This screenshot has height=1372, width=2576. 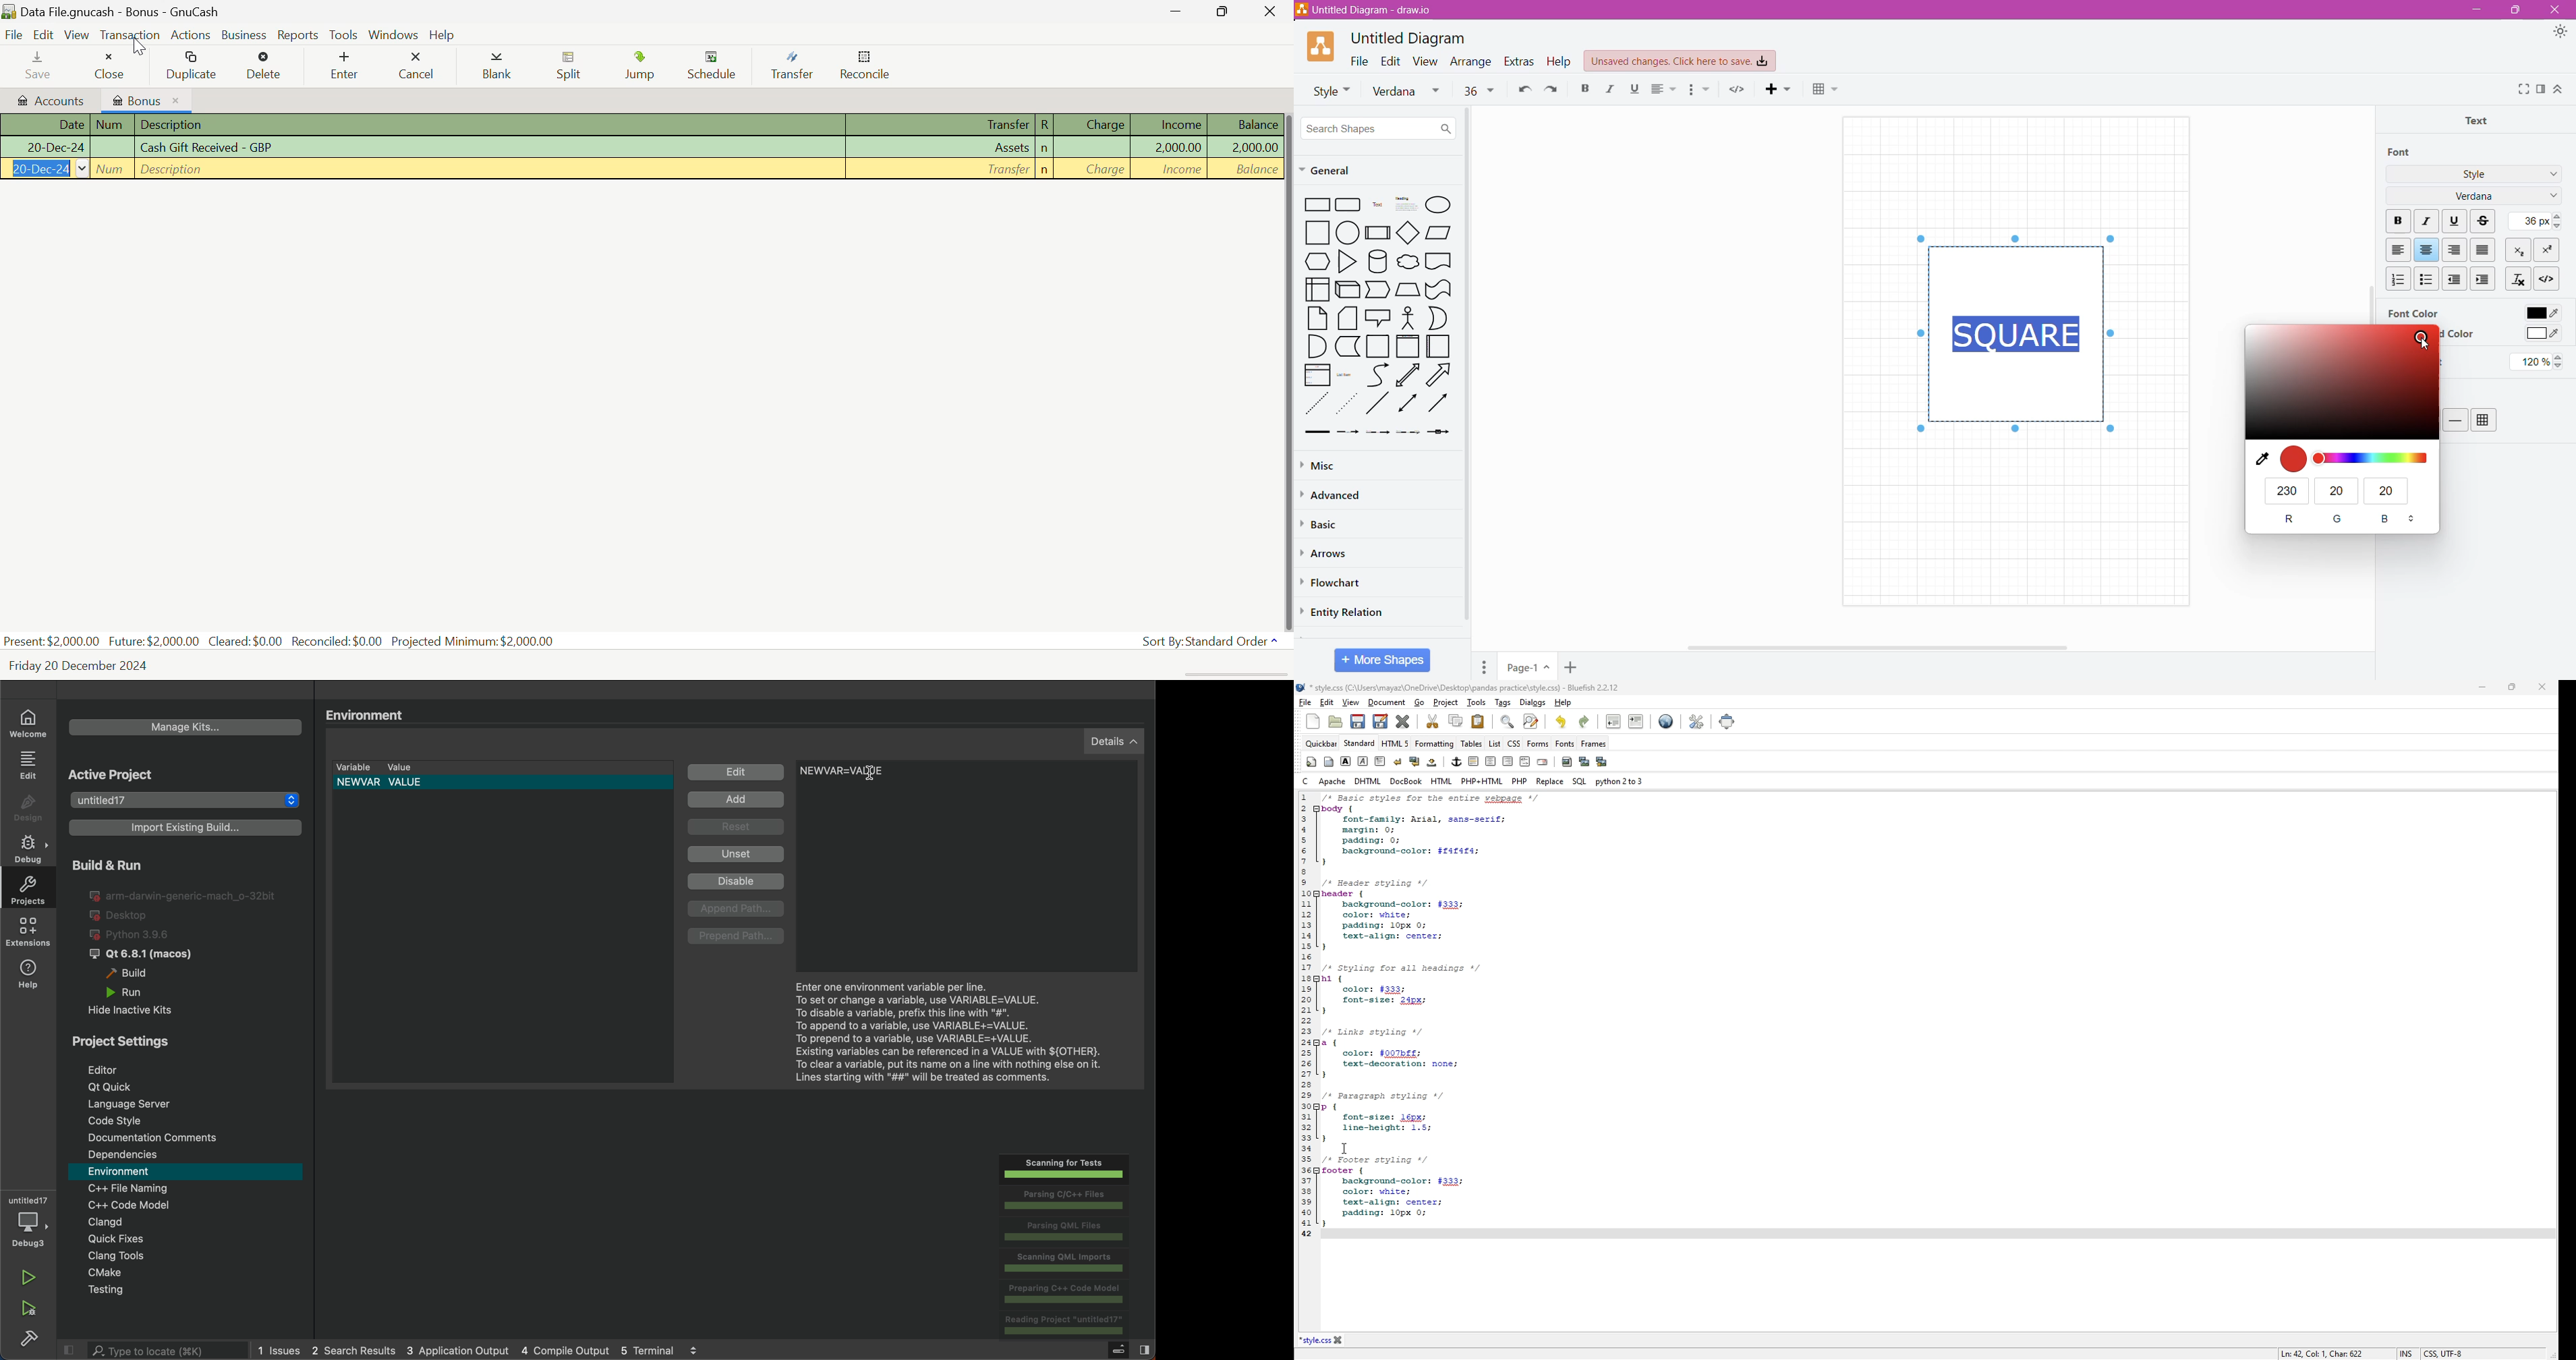 I want to click on Manual Input, so click(x=1407, y=290).